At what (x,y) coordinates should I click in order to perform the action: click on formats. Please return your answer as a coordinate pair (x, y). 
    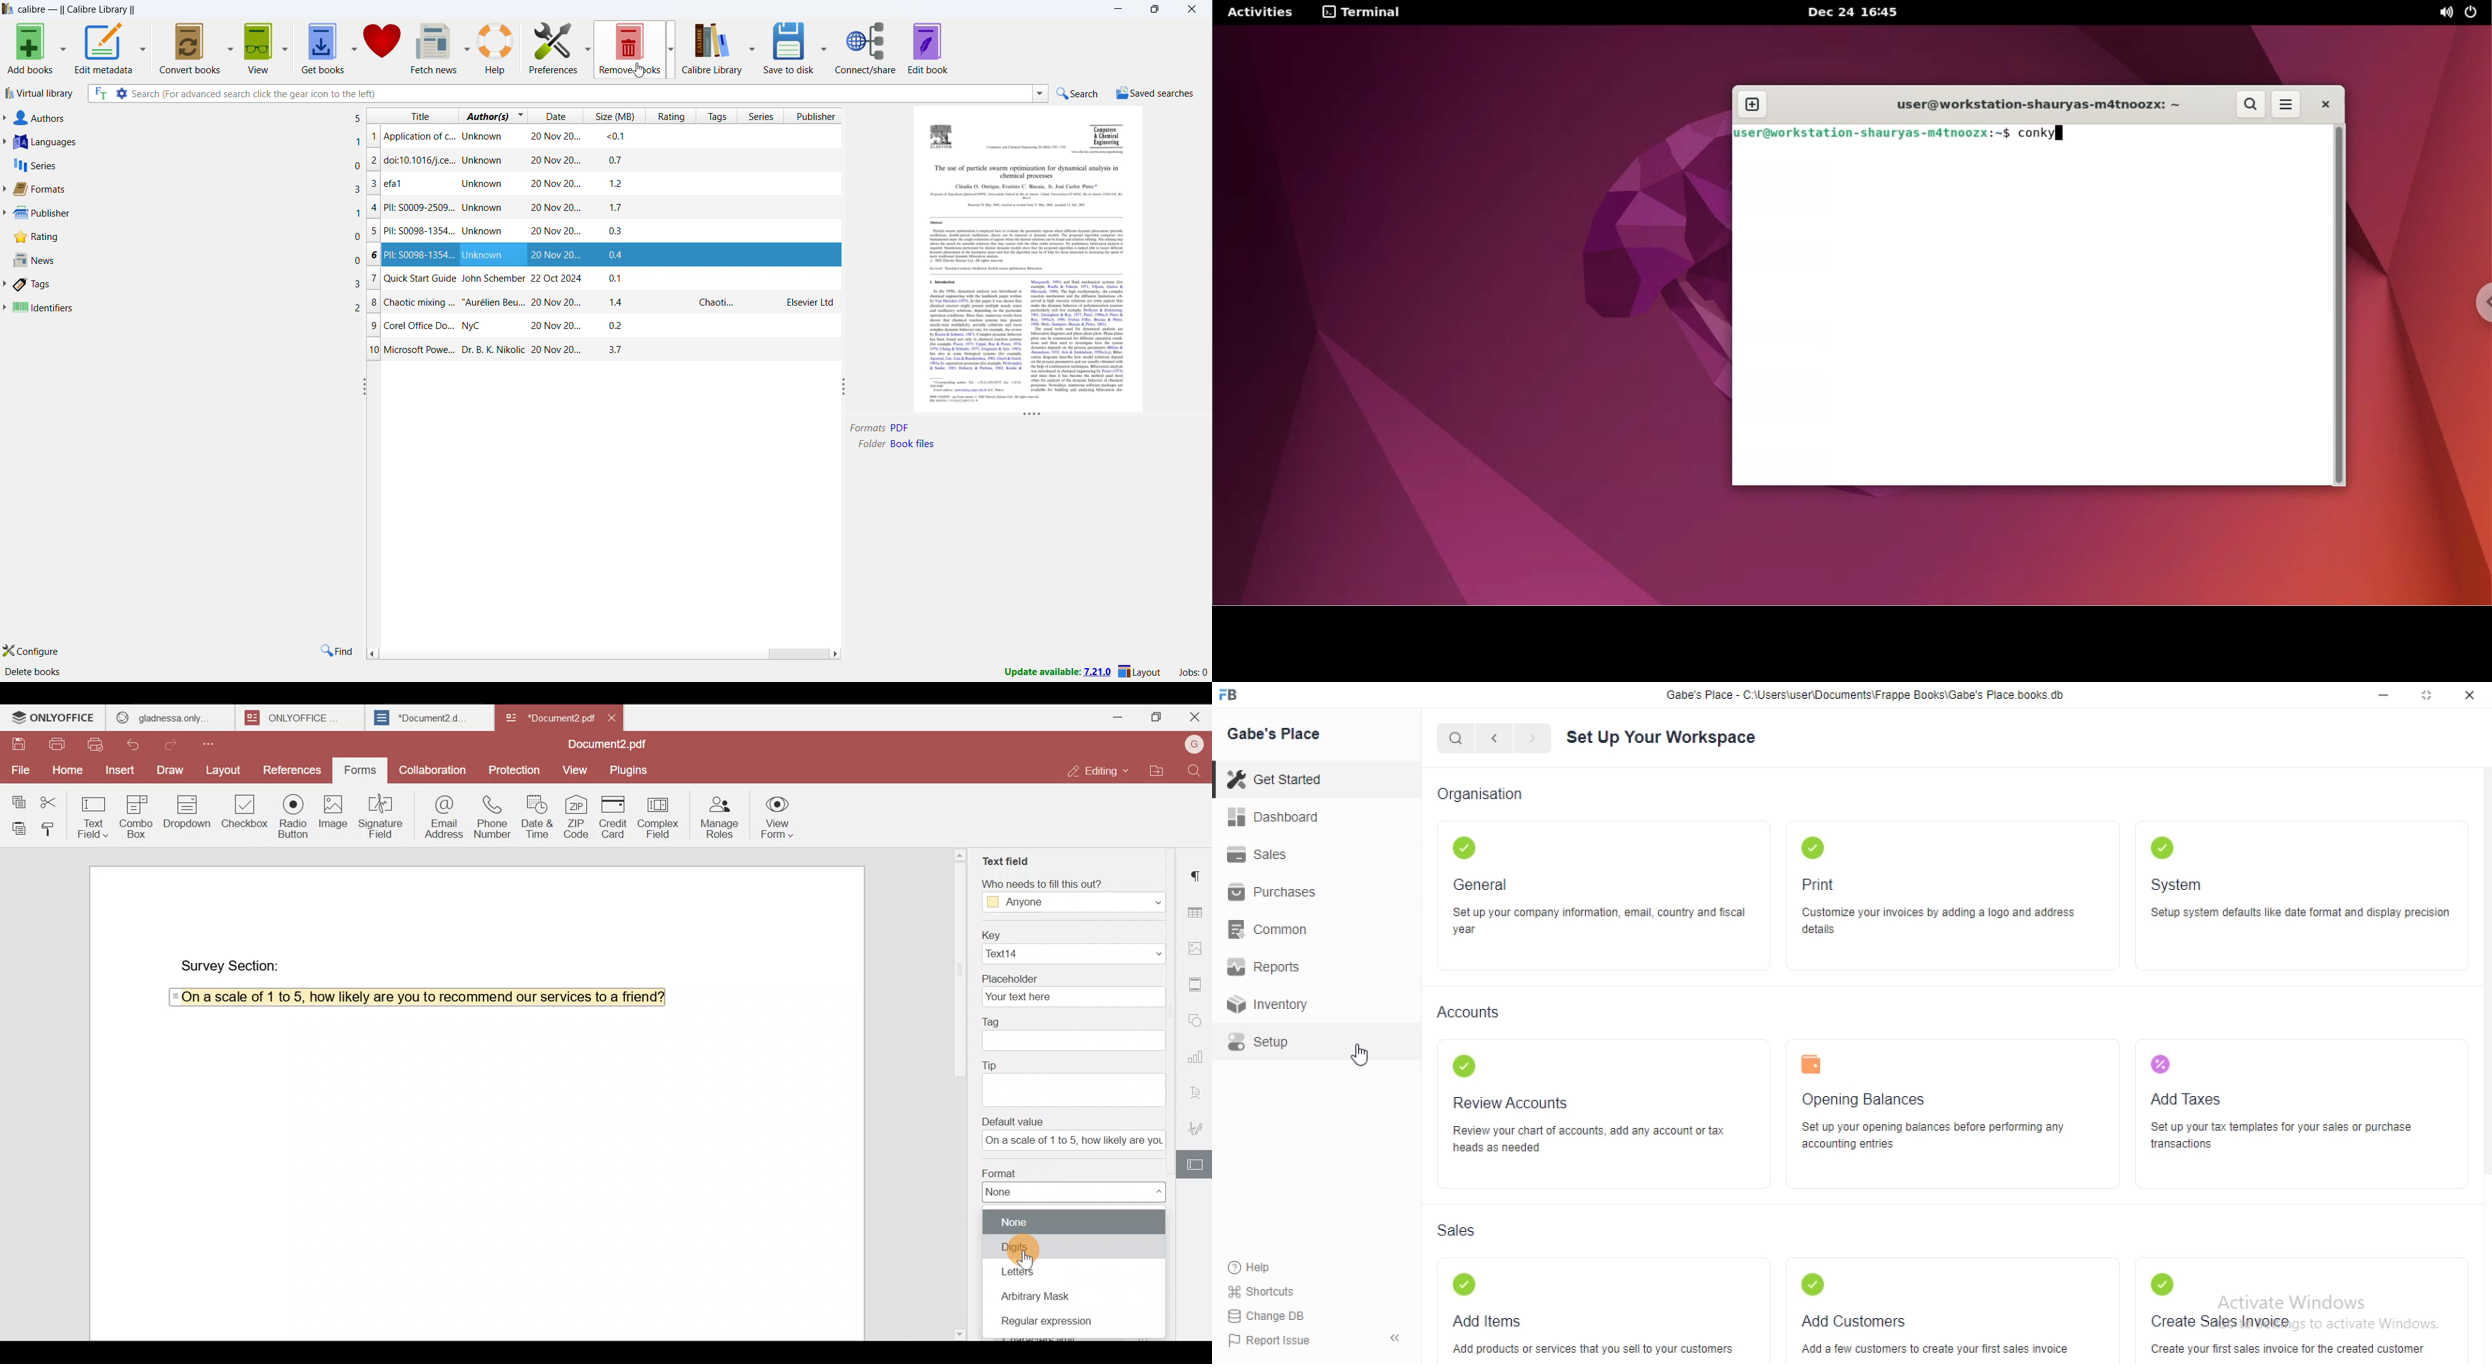
    Looking at the image, I should click on (182, 188).